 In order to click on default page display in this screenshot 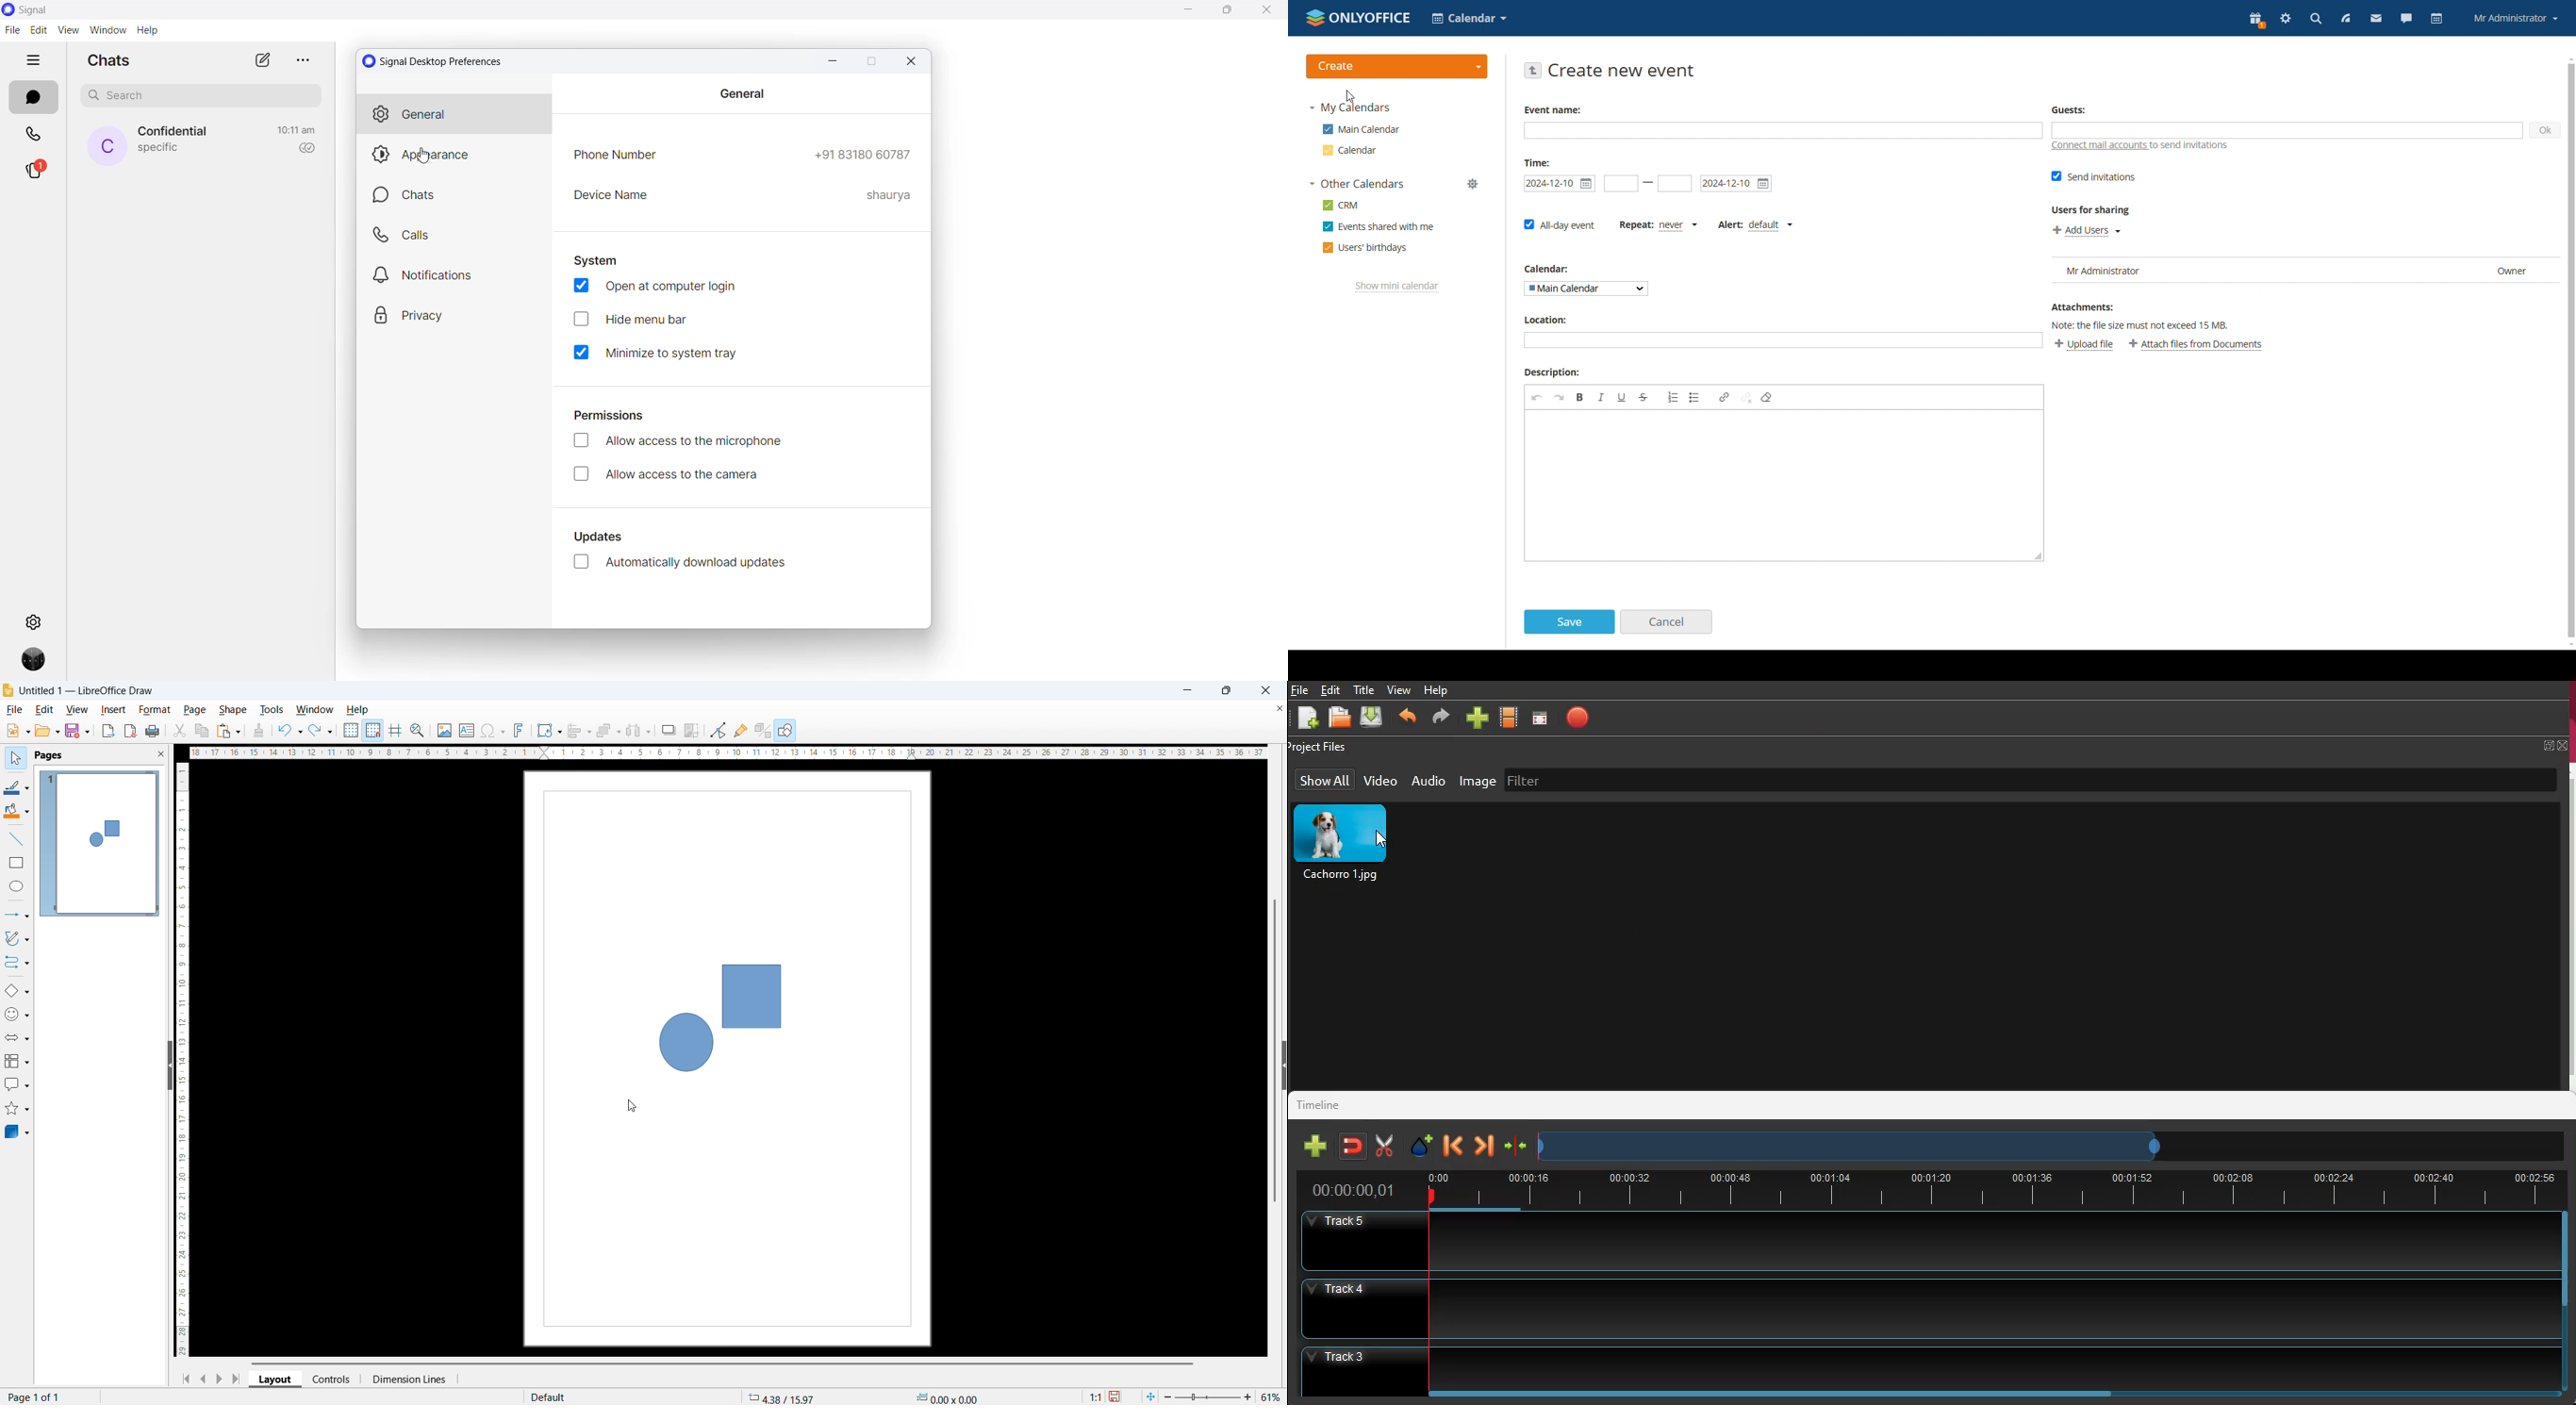, I will do `click(547, 1396)`.